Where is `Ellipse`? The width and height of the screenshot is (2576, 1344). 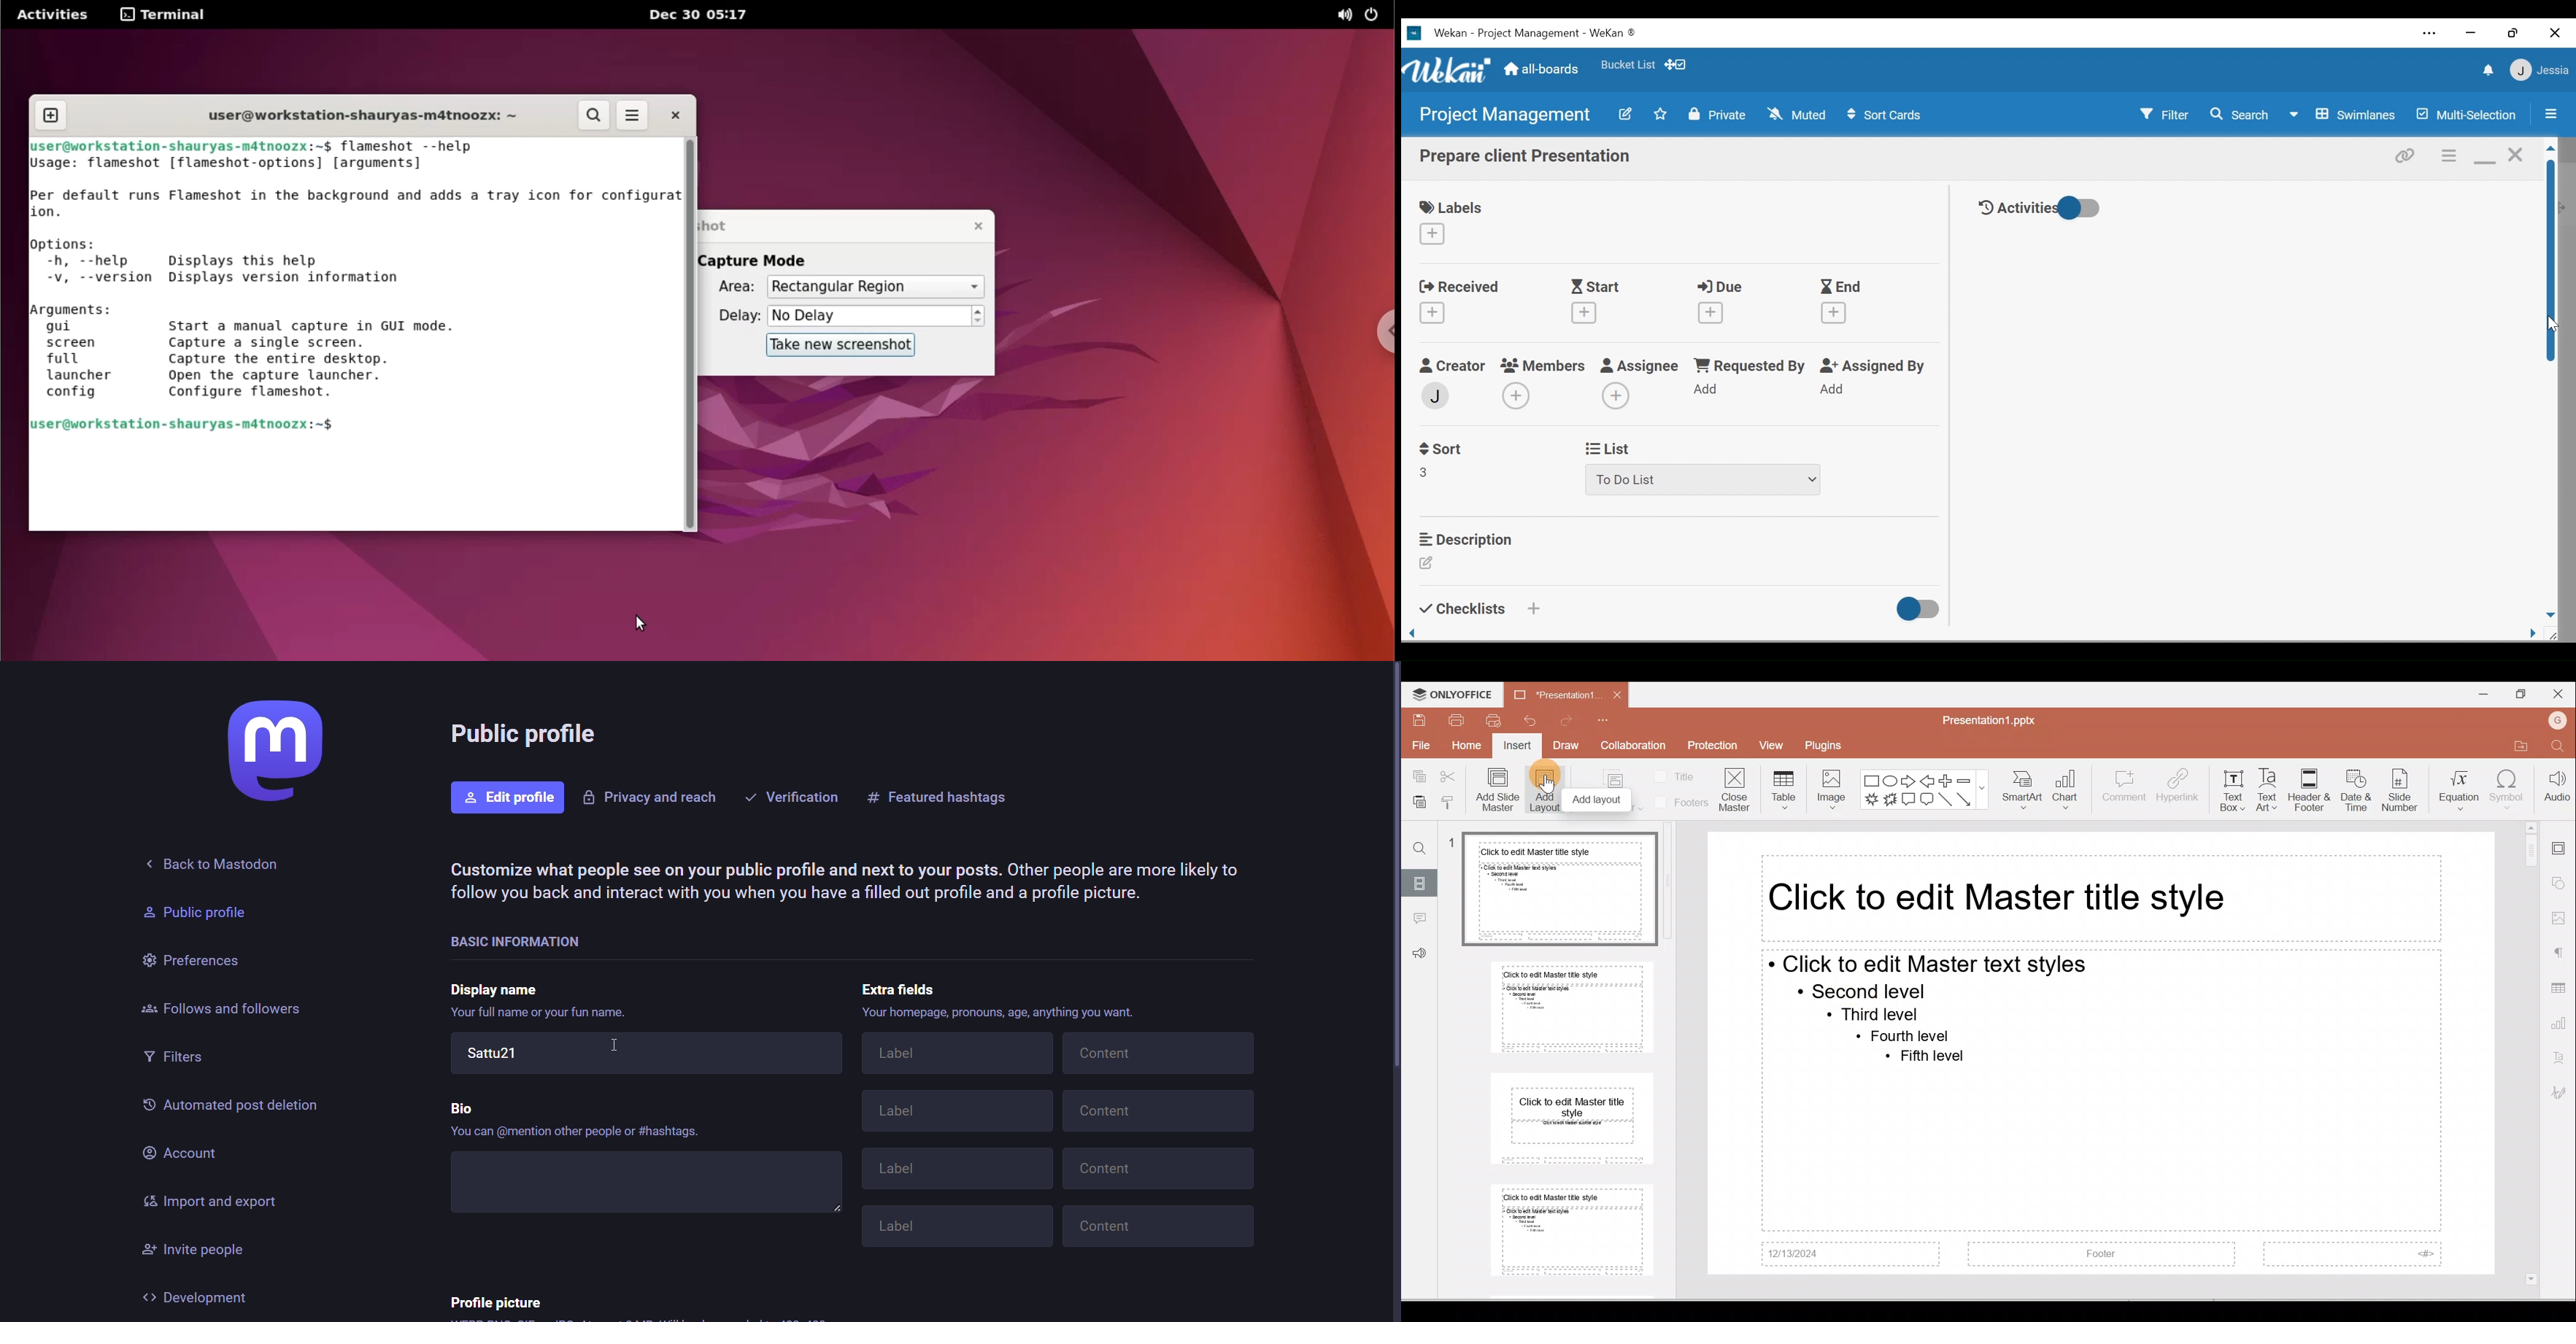 Ellipse is located at coordinates (1890, 780).